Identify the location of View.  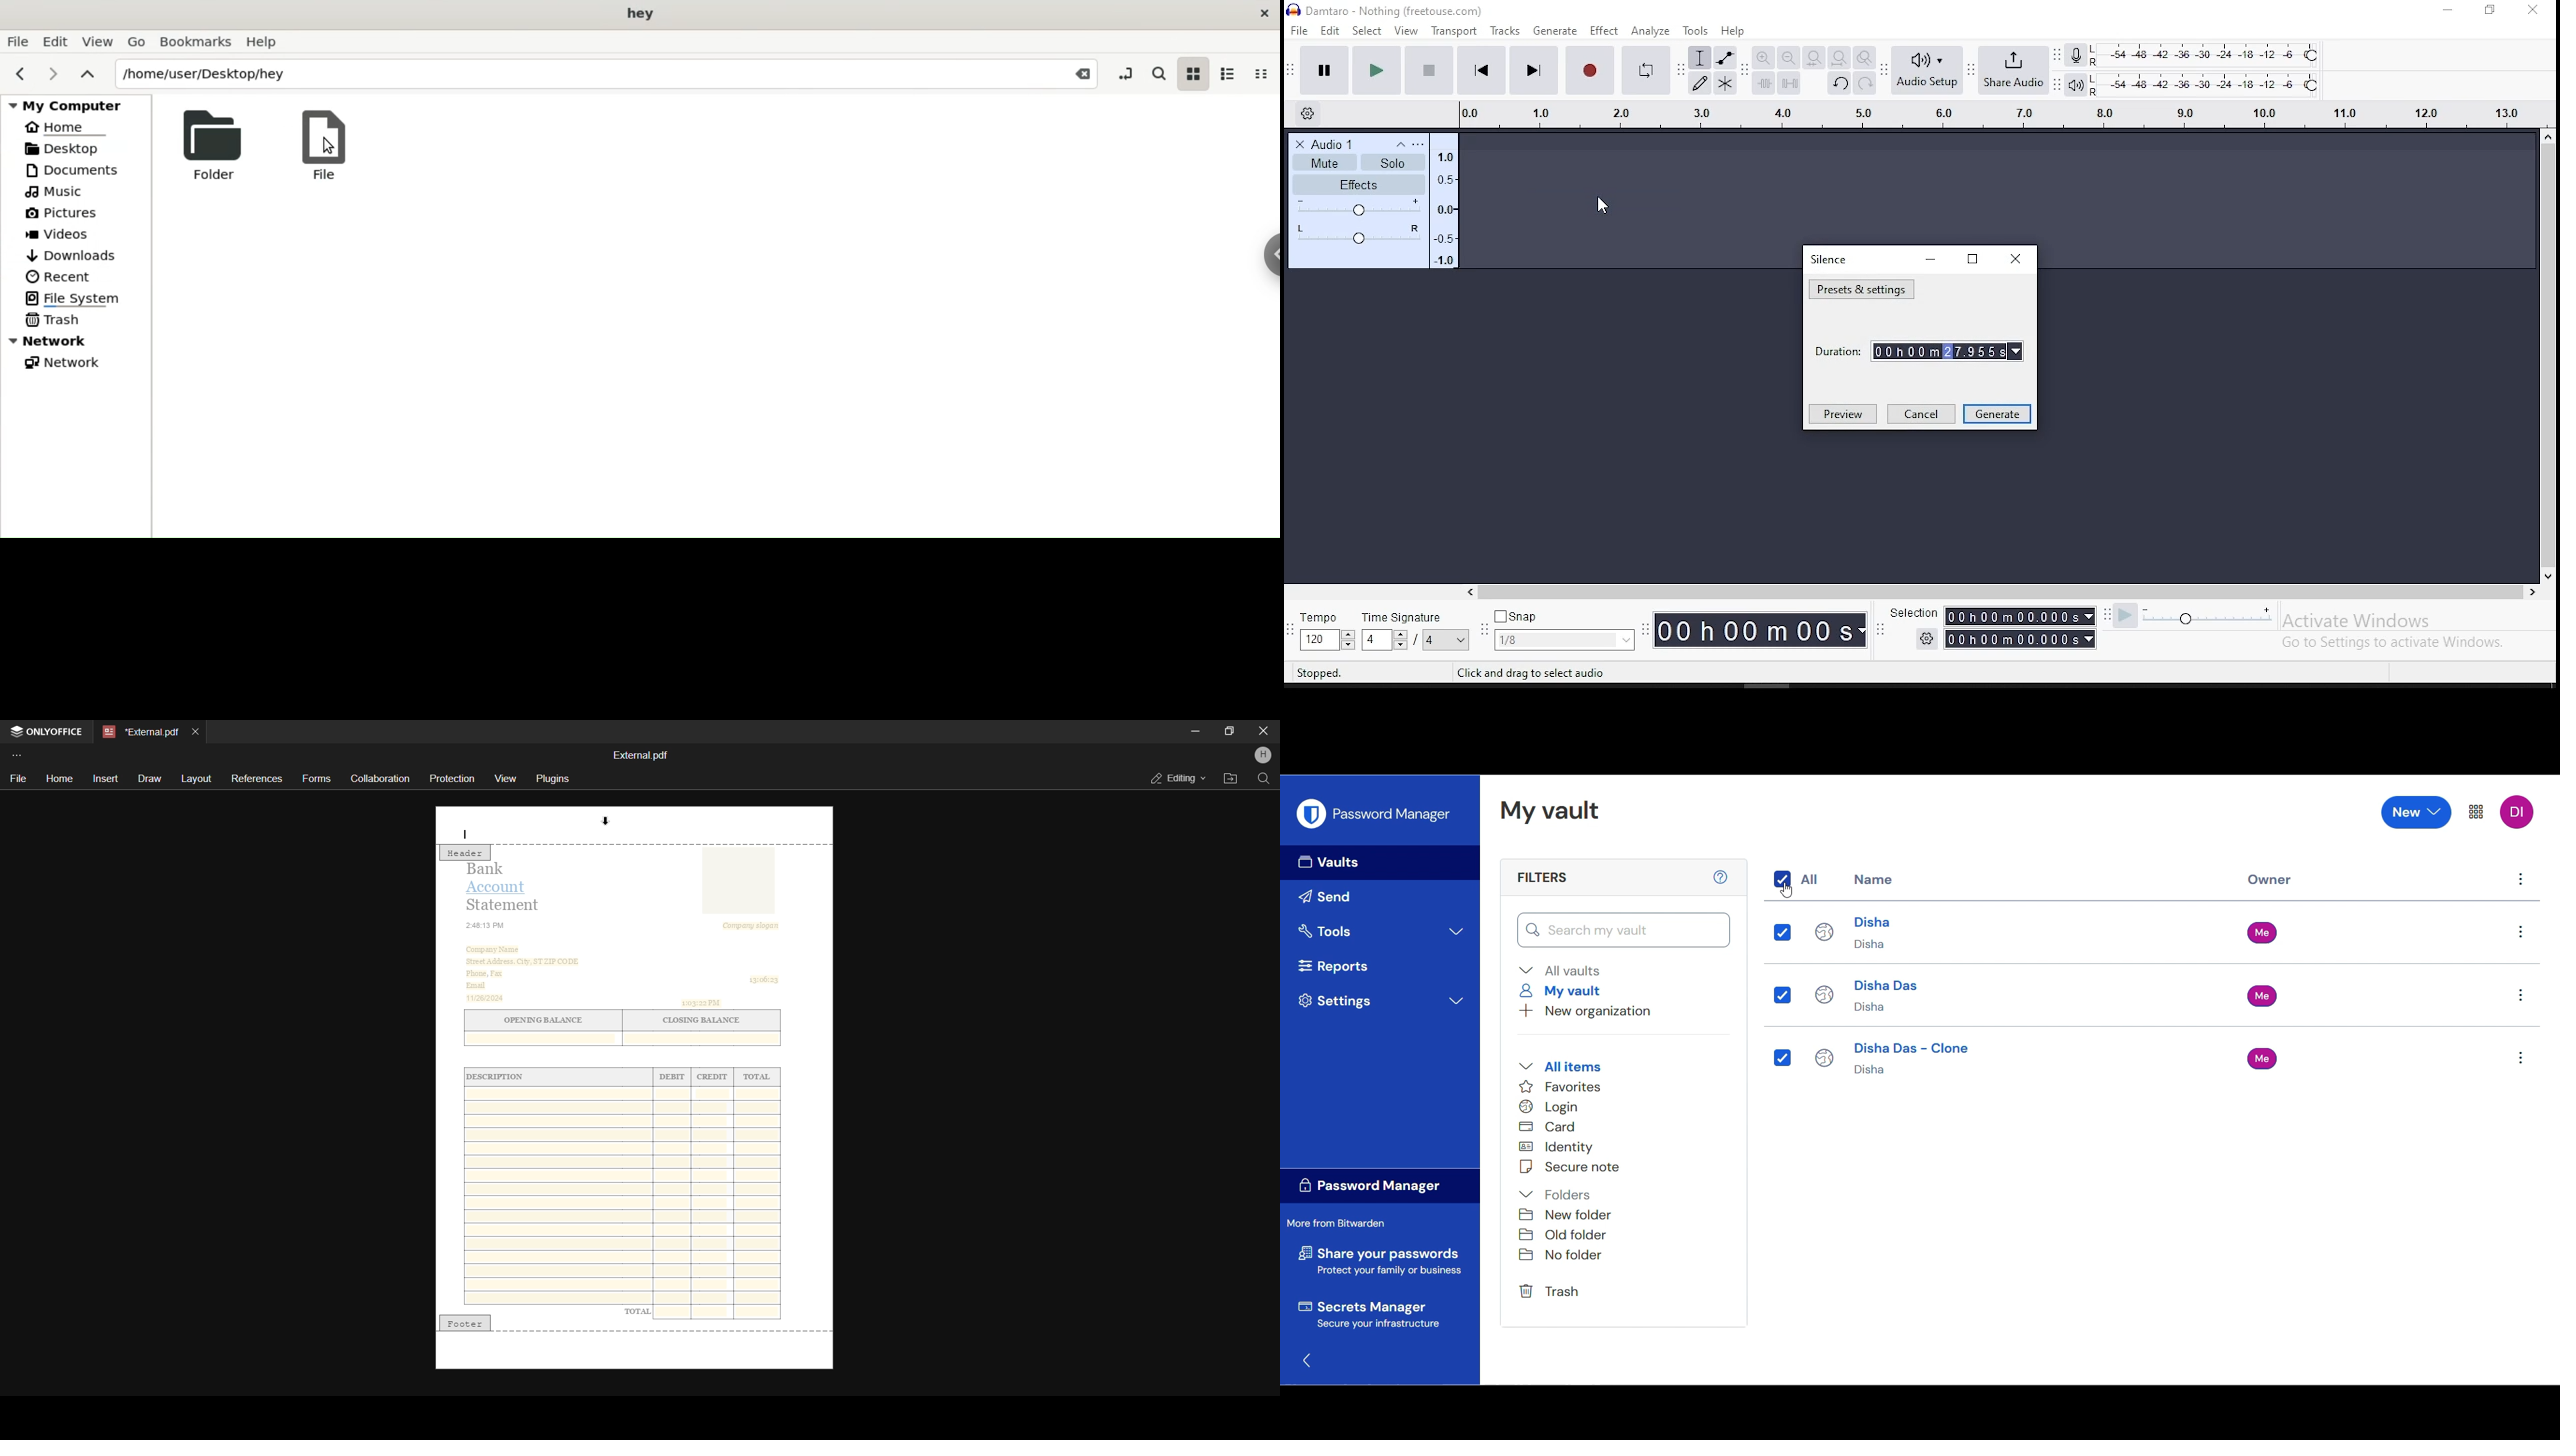
(99, 43).